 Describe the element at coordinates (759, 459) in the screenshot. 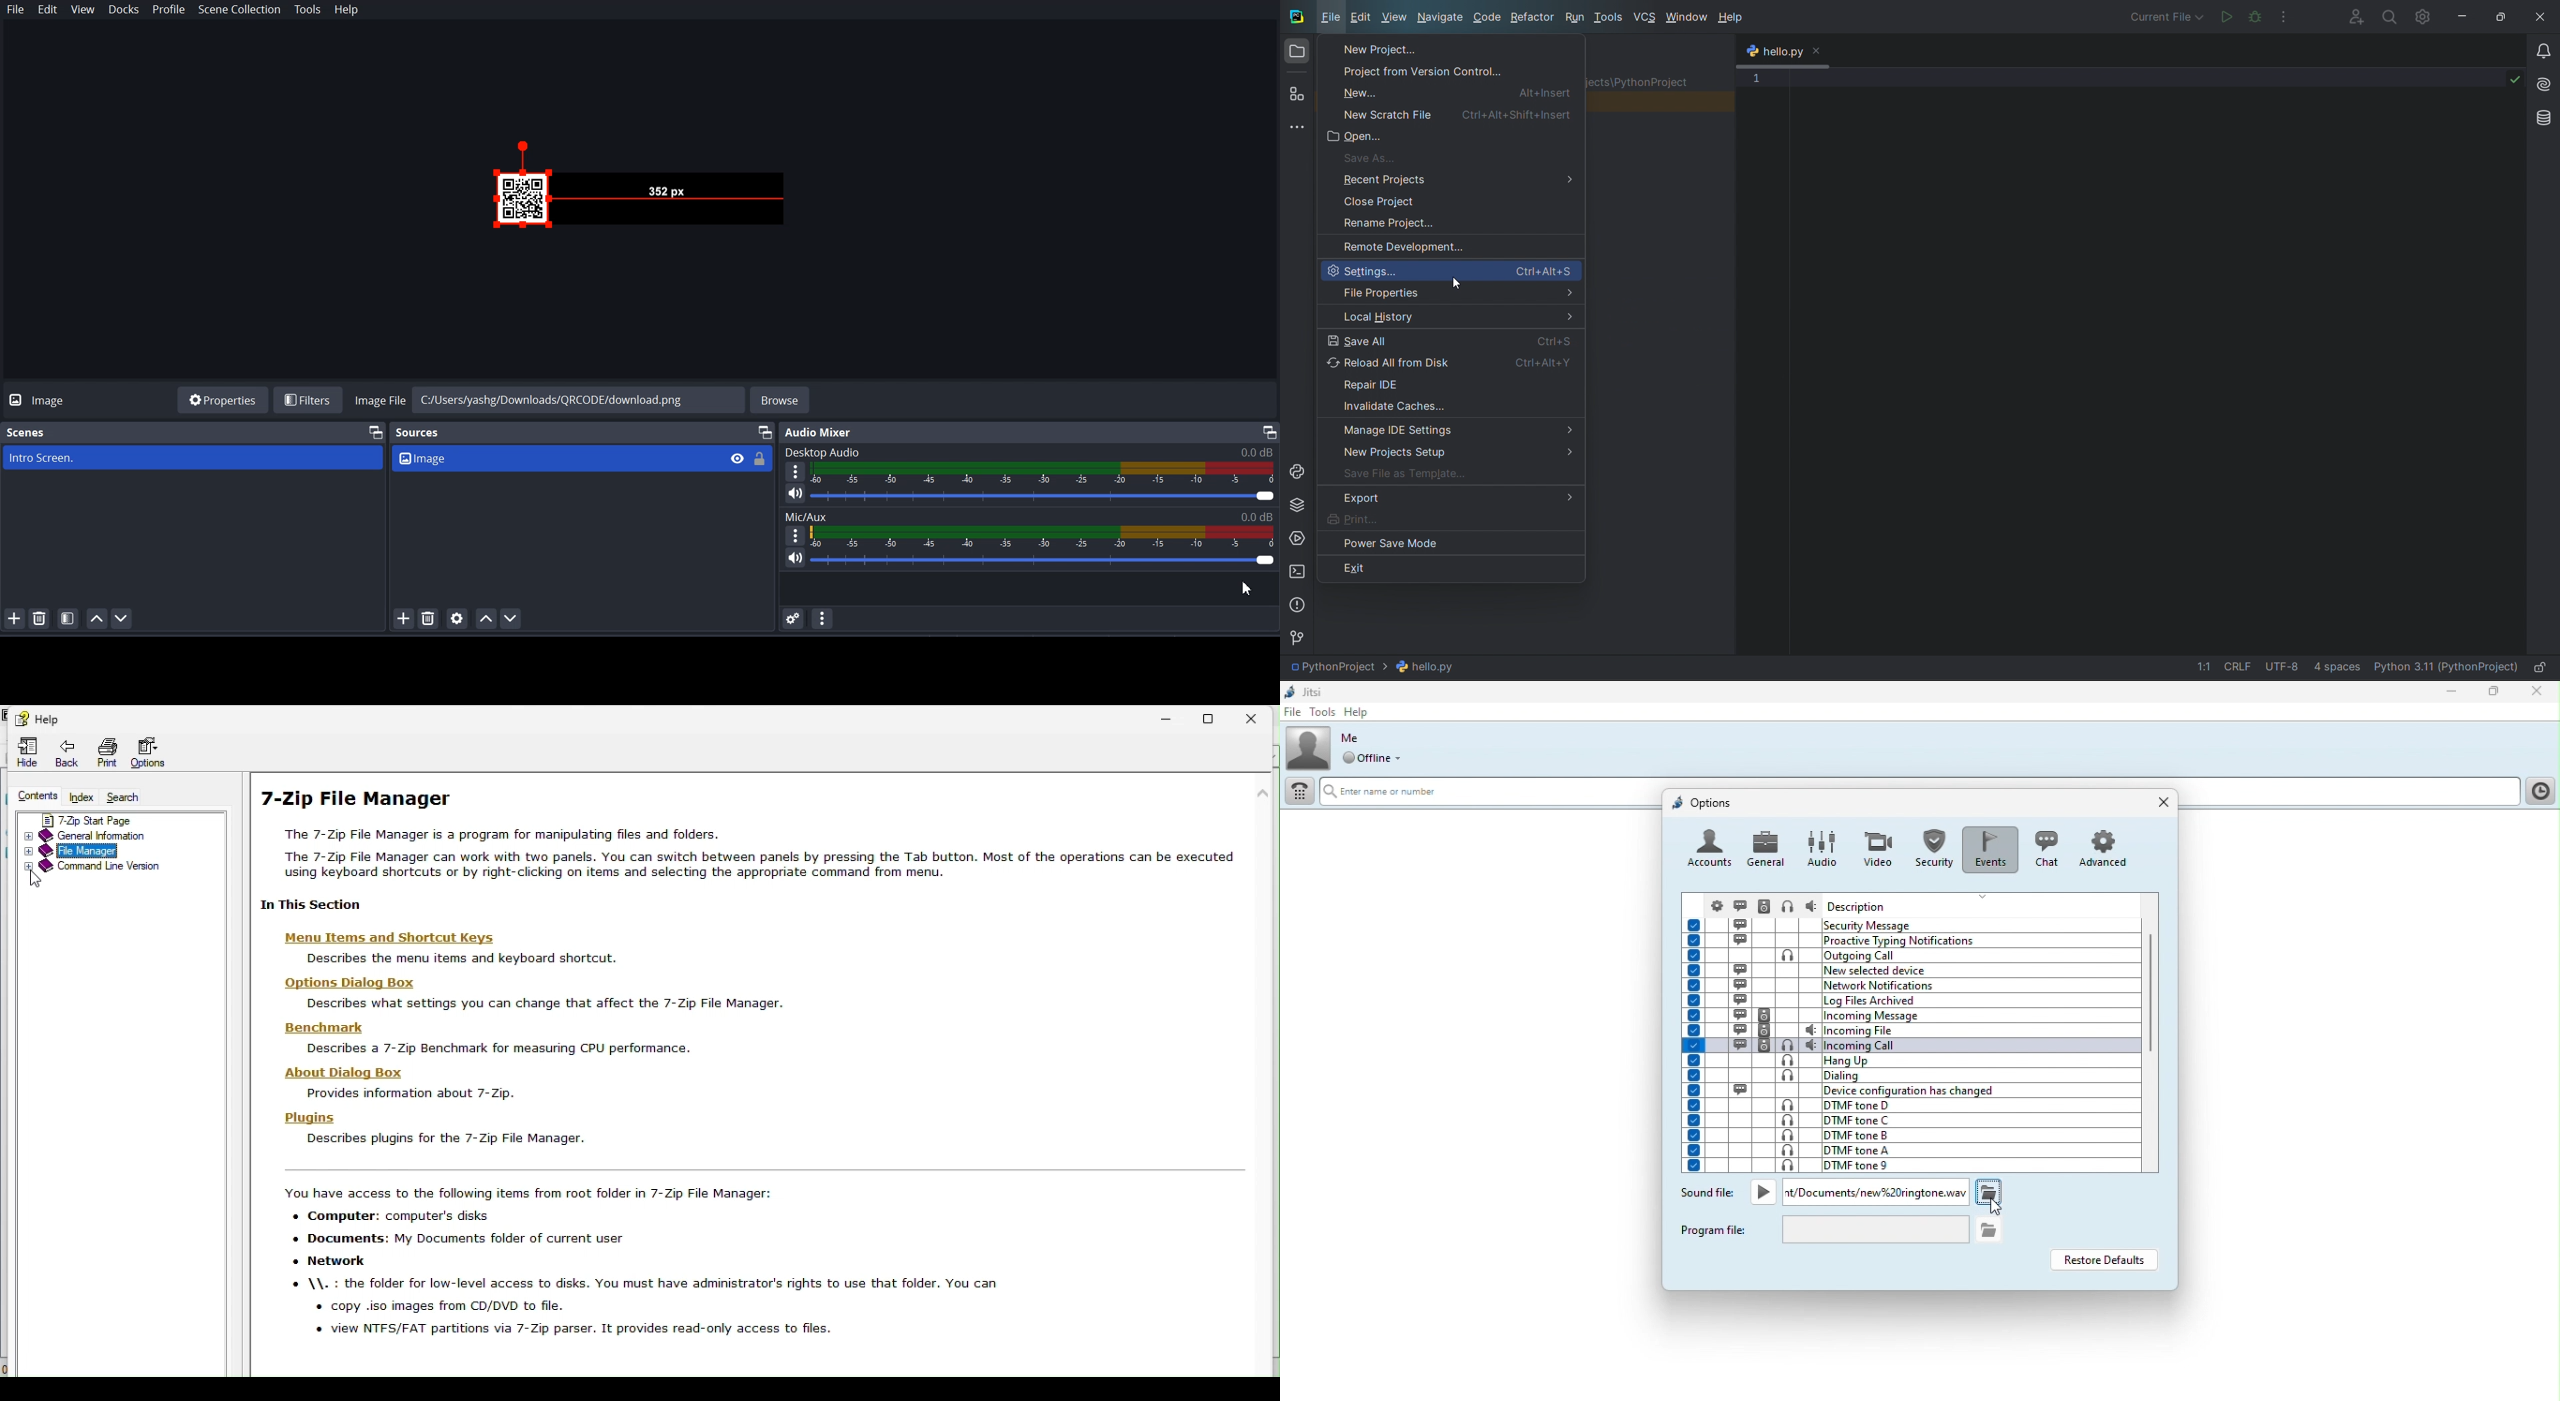

I see `Lock` at that location.